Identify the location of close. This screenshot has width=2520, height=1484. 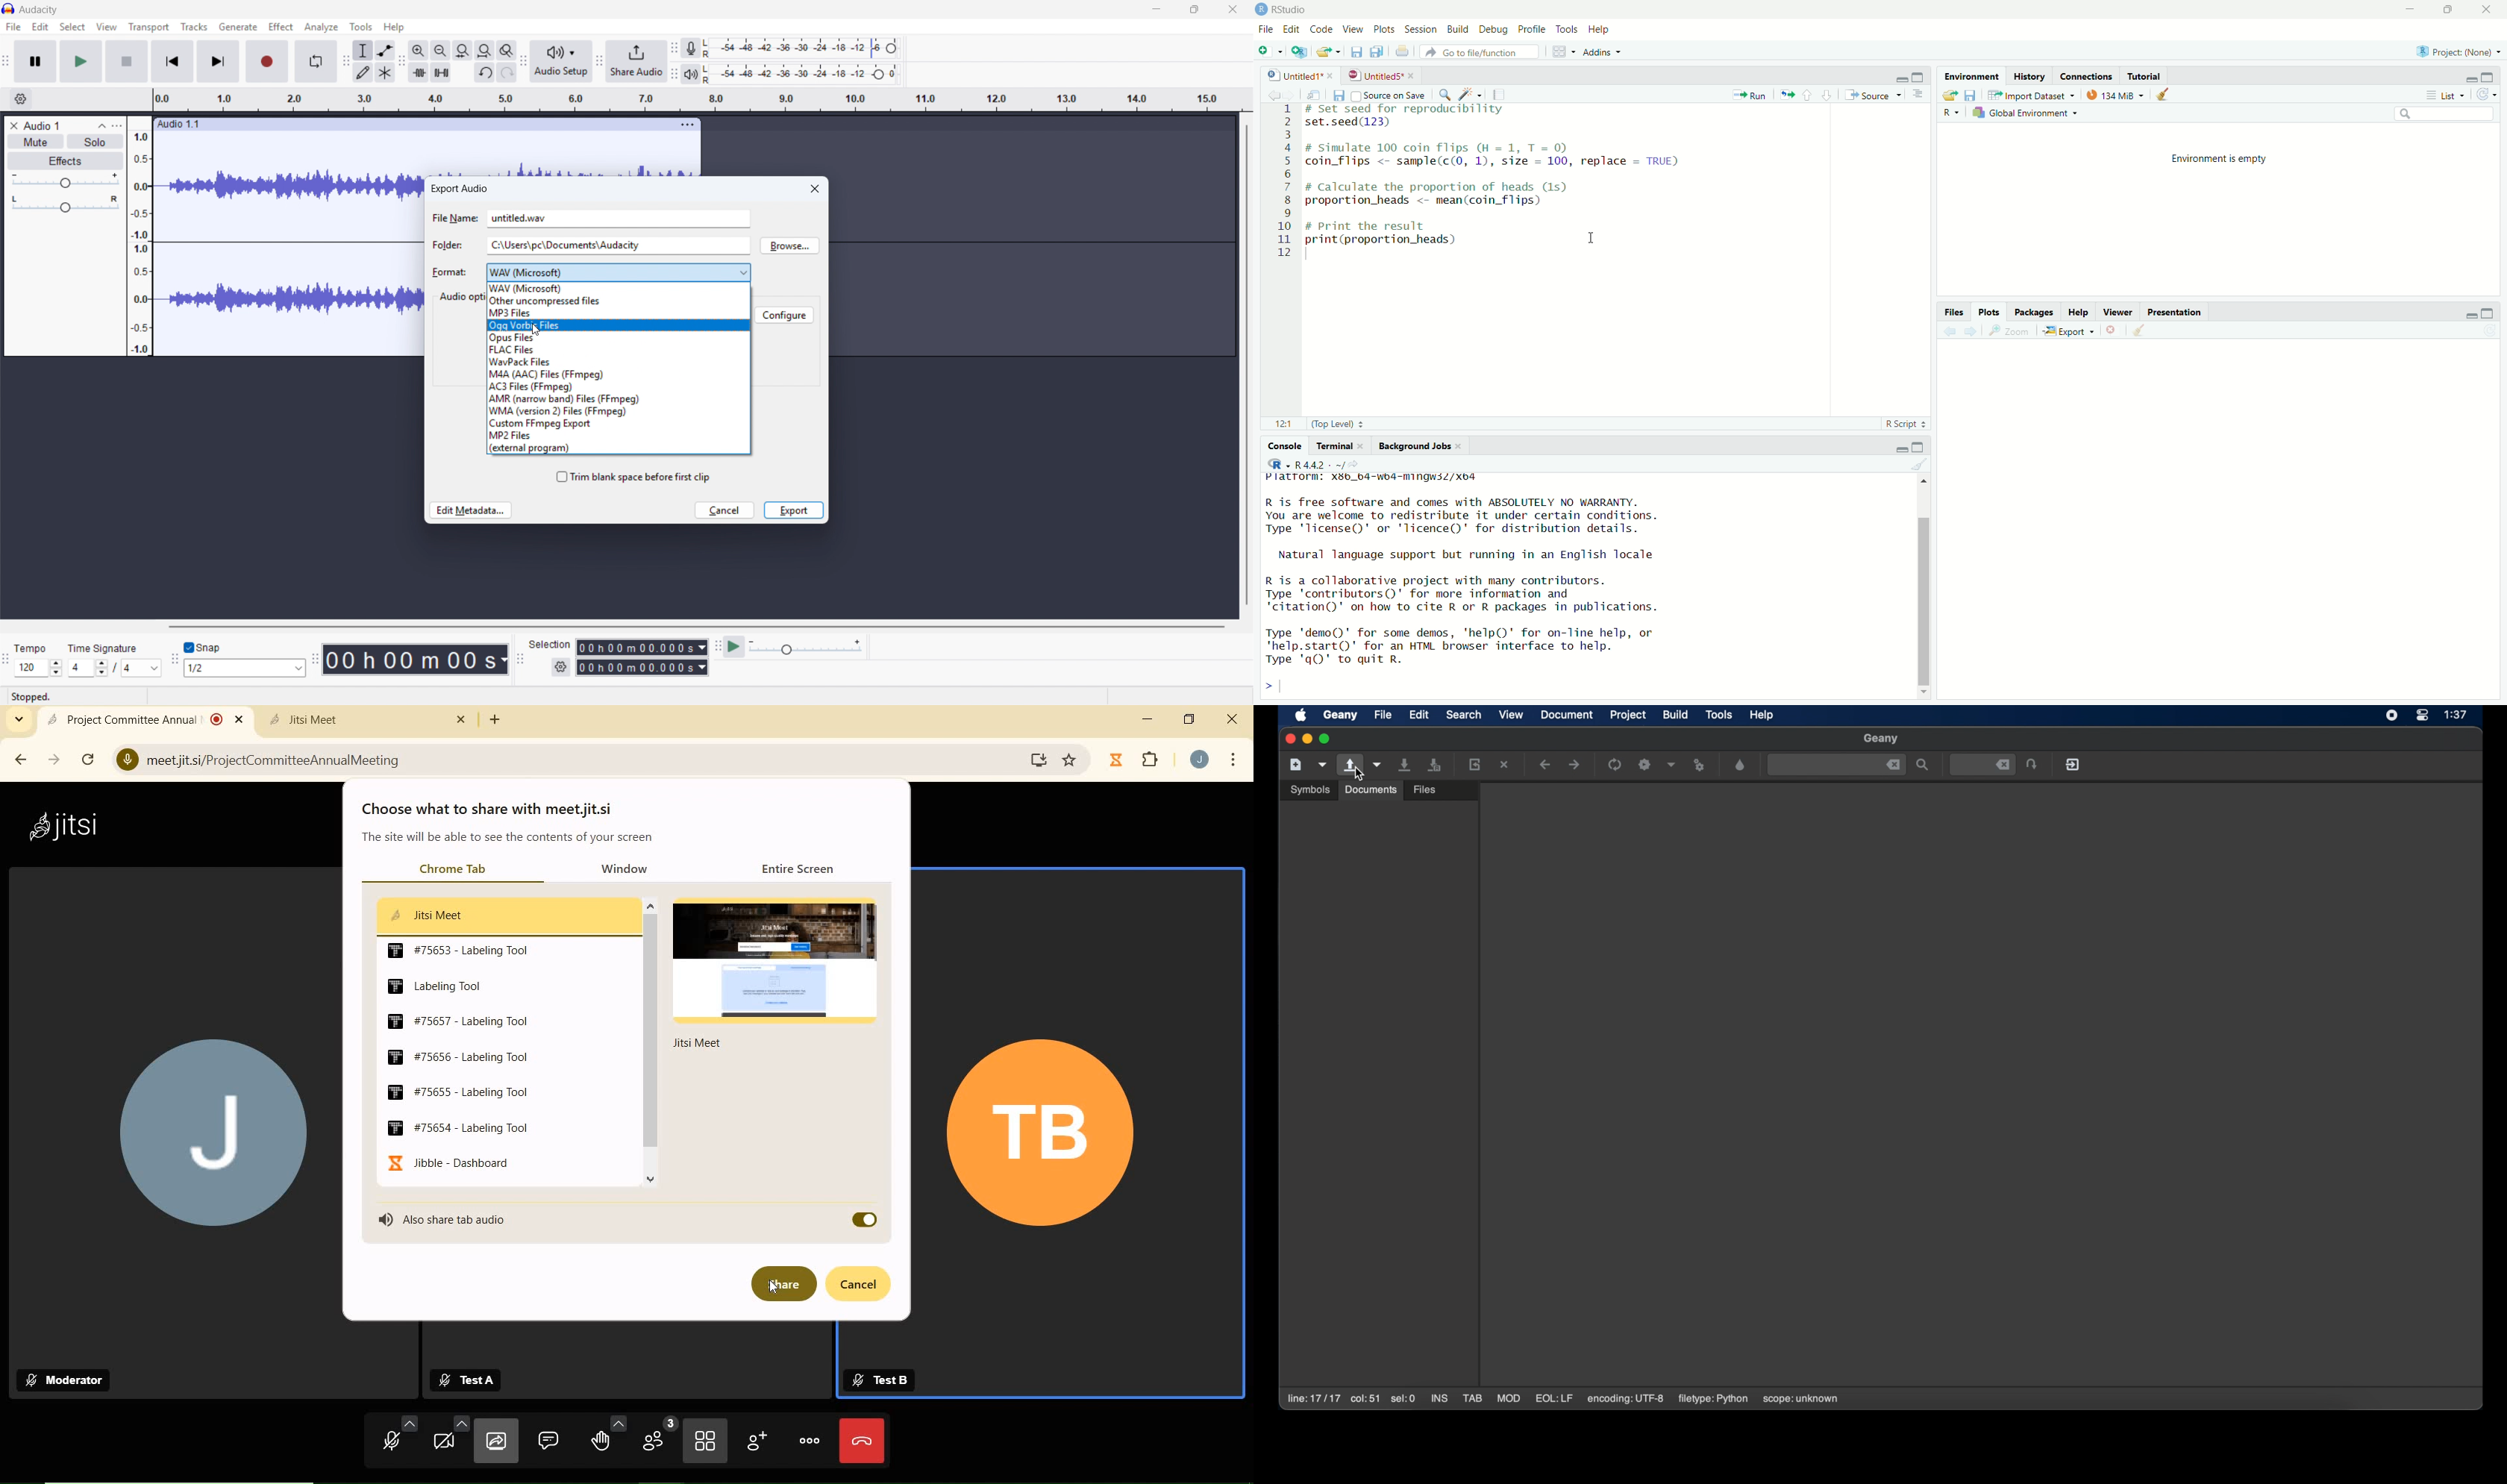
(1364, 445).